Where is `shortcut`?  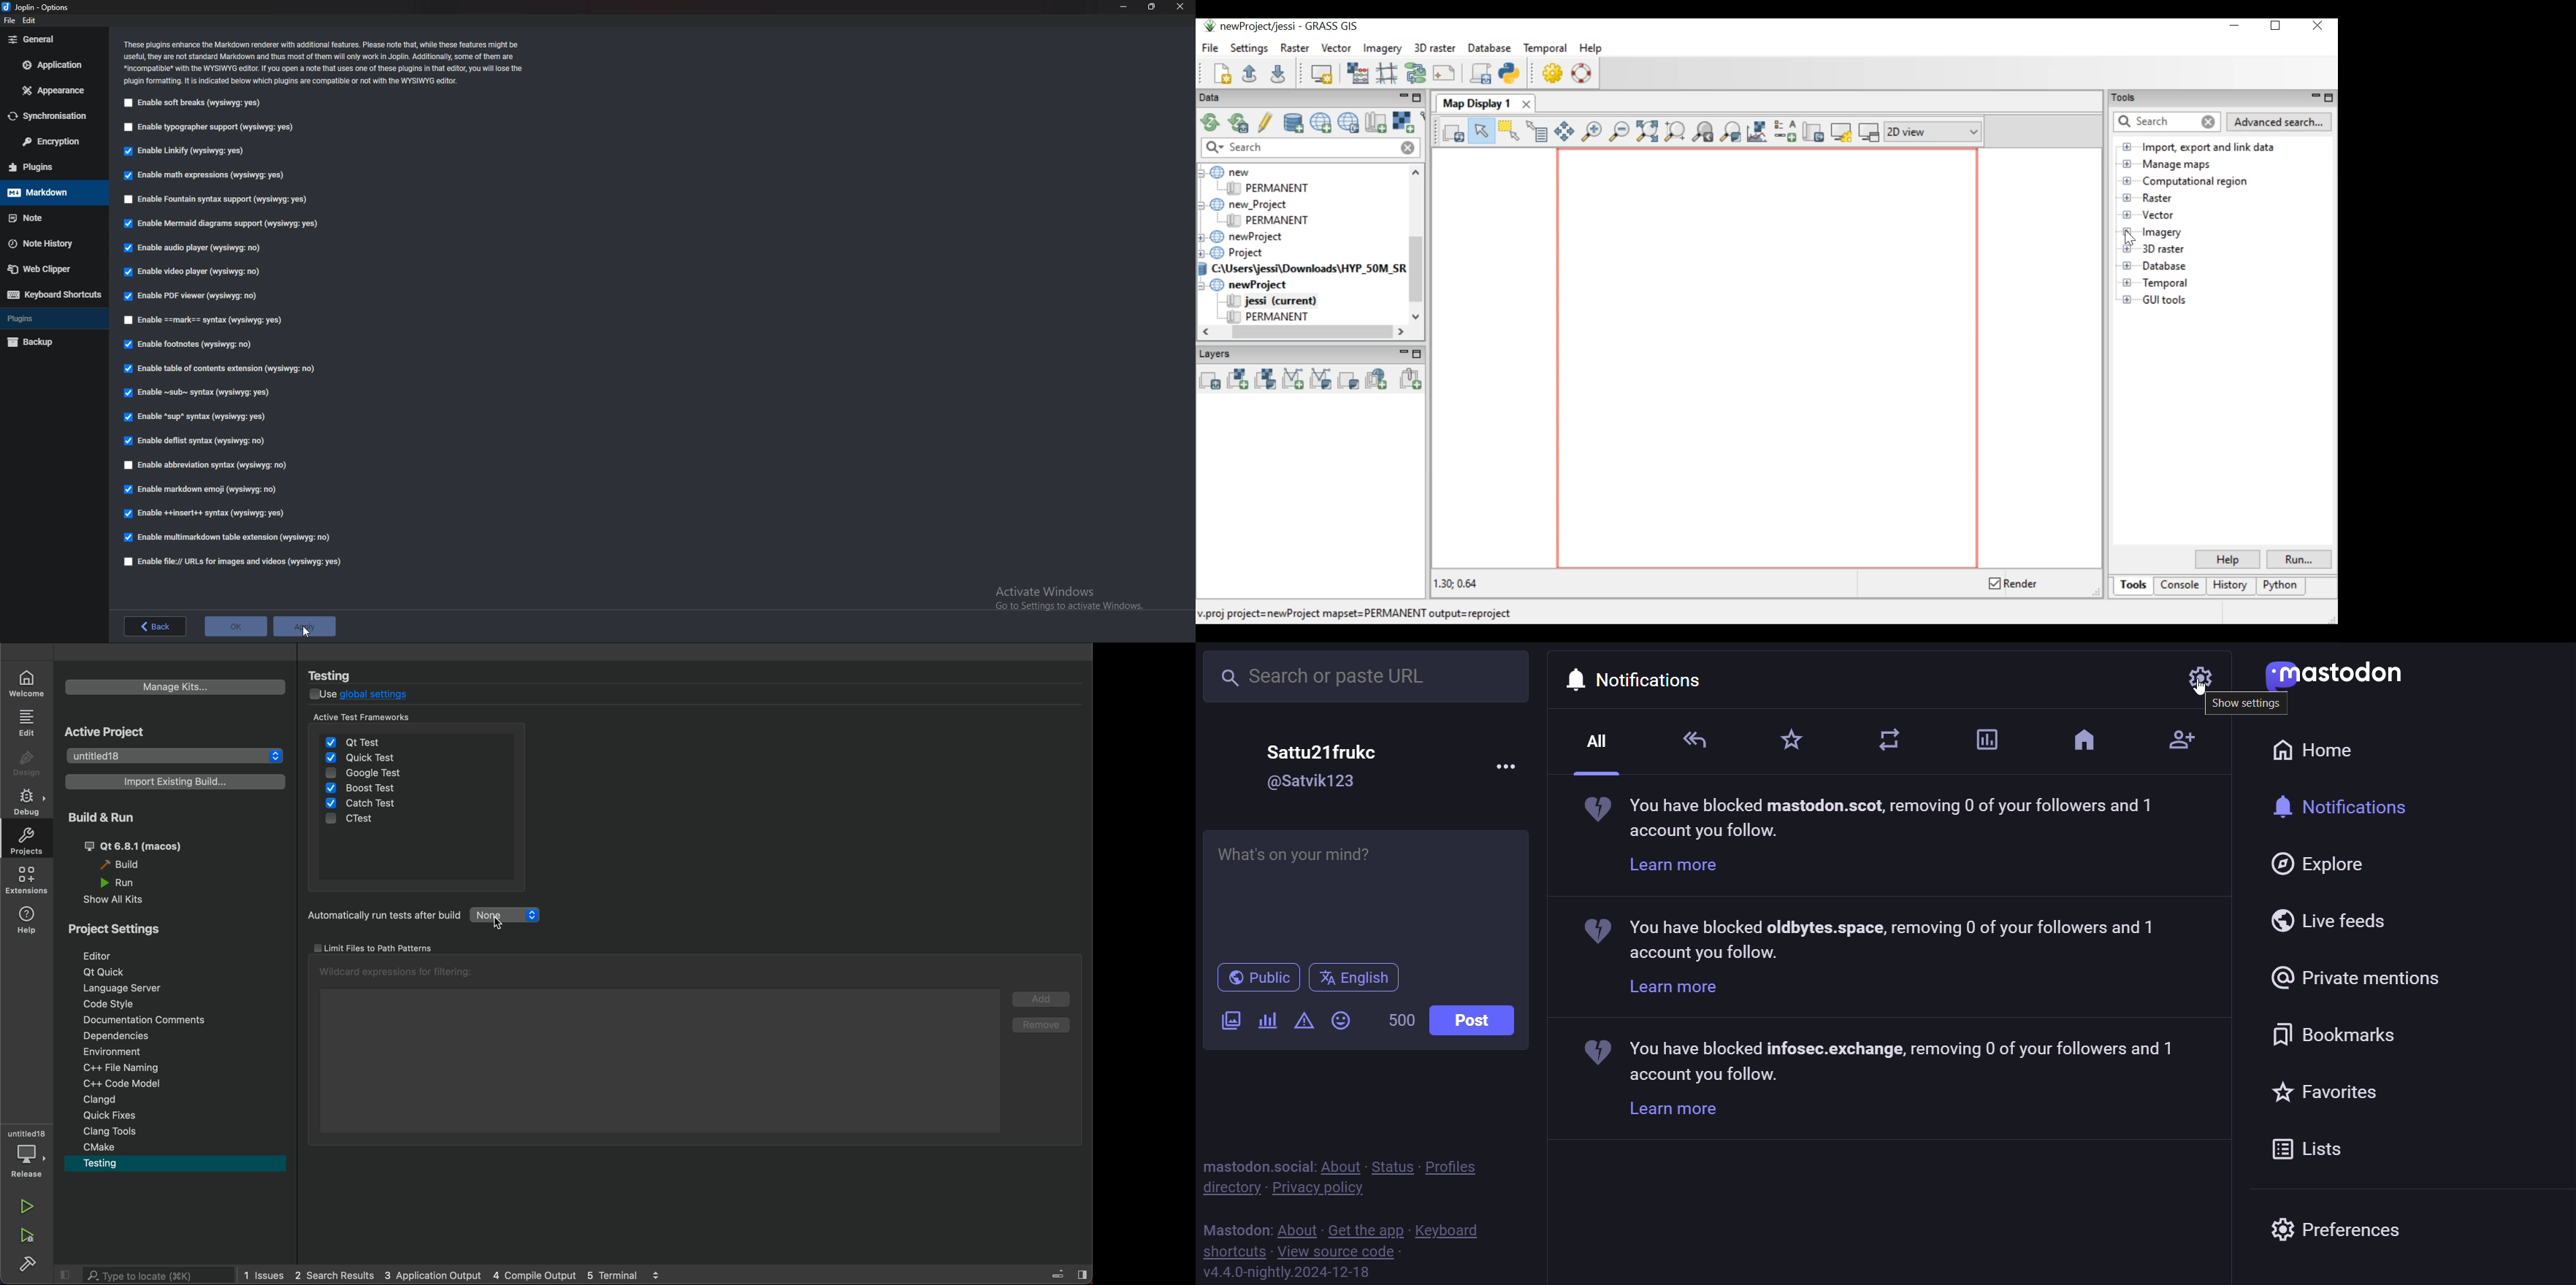 shortcut is located at coordinates (1233, 1251).